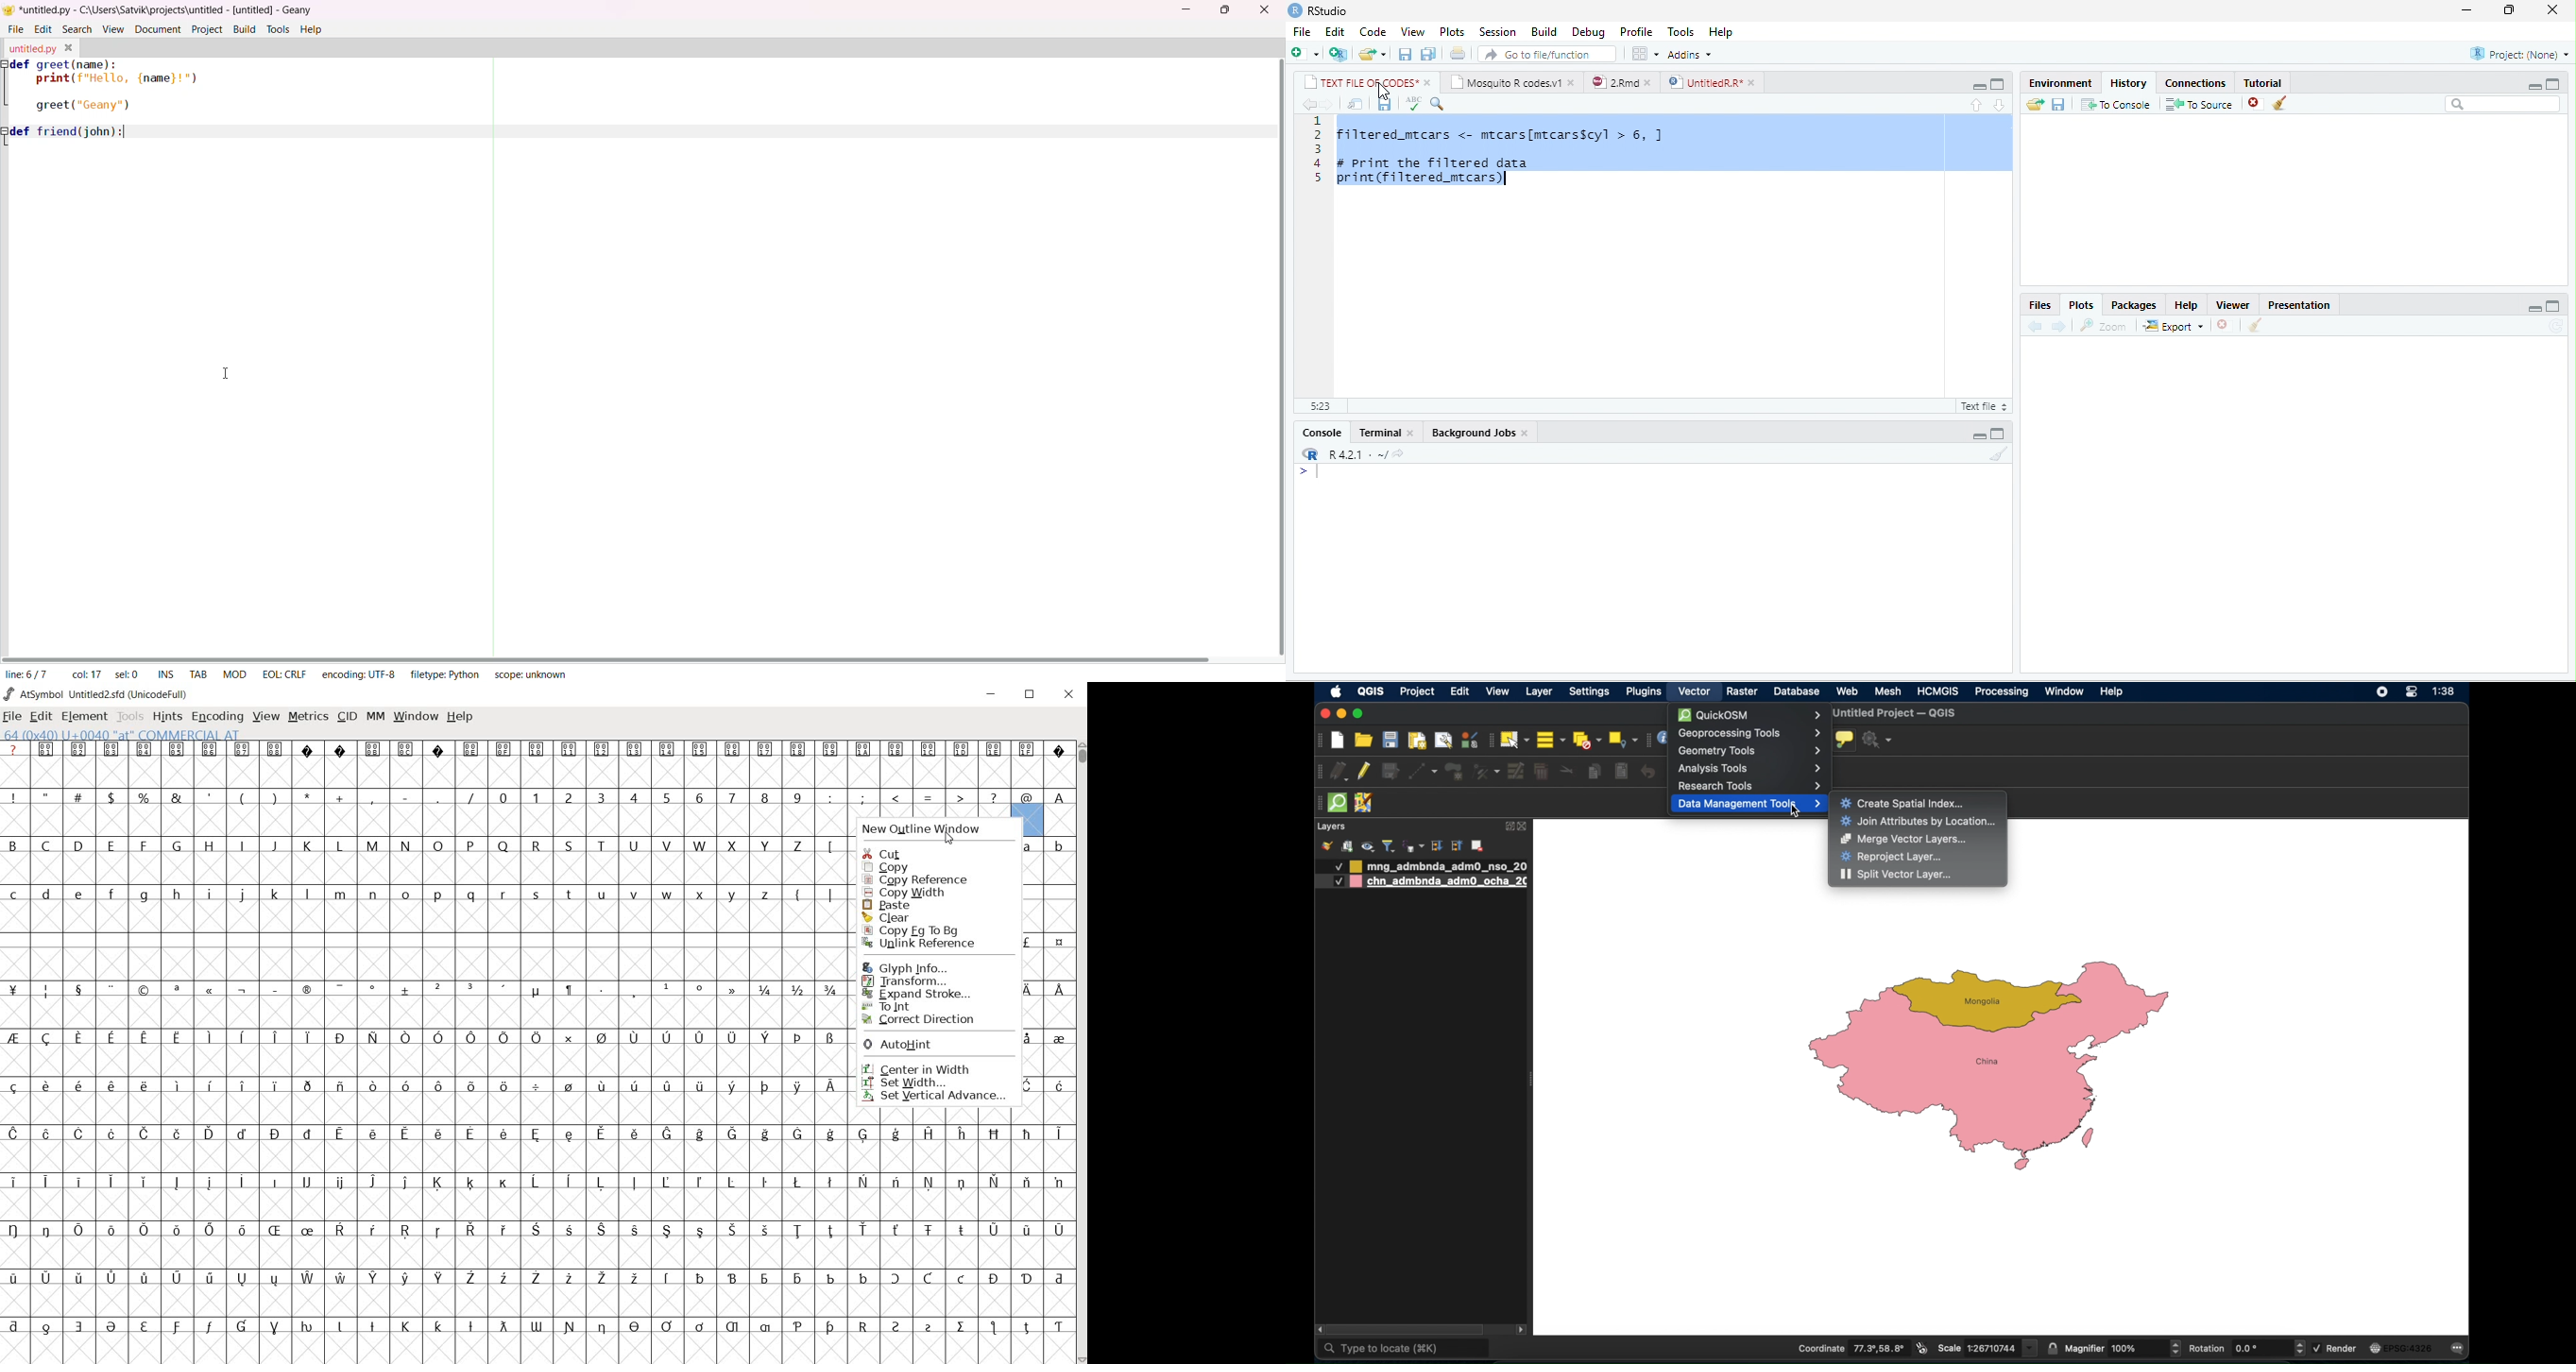  Describe the element at coordinates (1997, 435) in the screenshot. I see `maximize` at that location.